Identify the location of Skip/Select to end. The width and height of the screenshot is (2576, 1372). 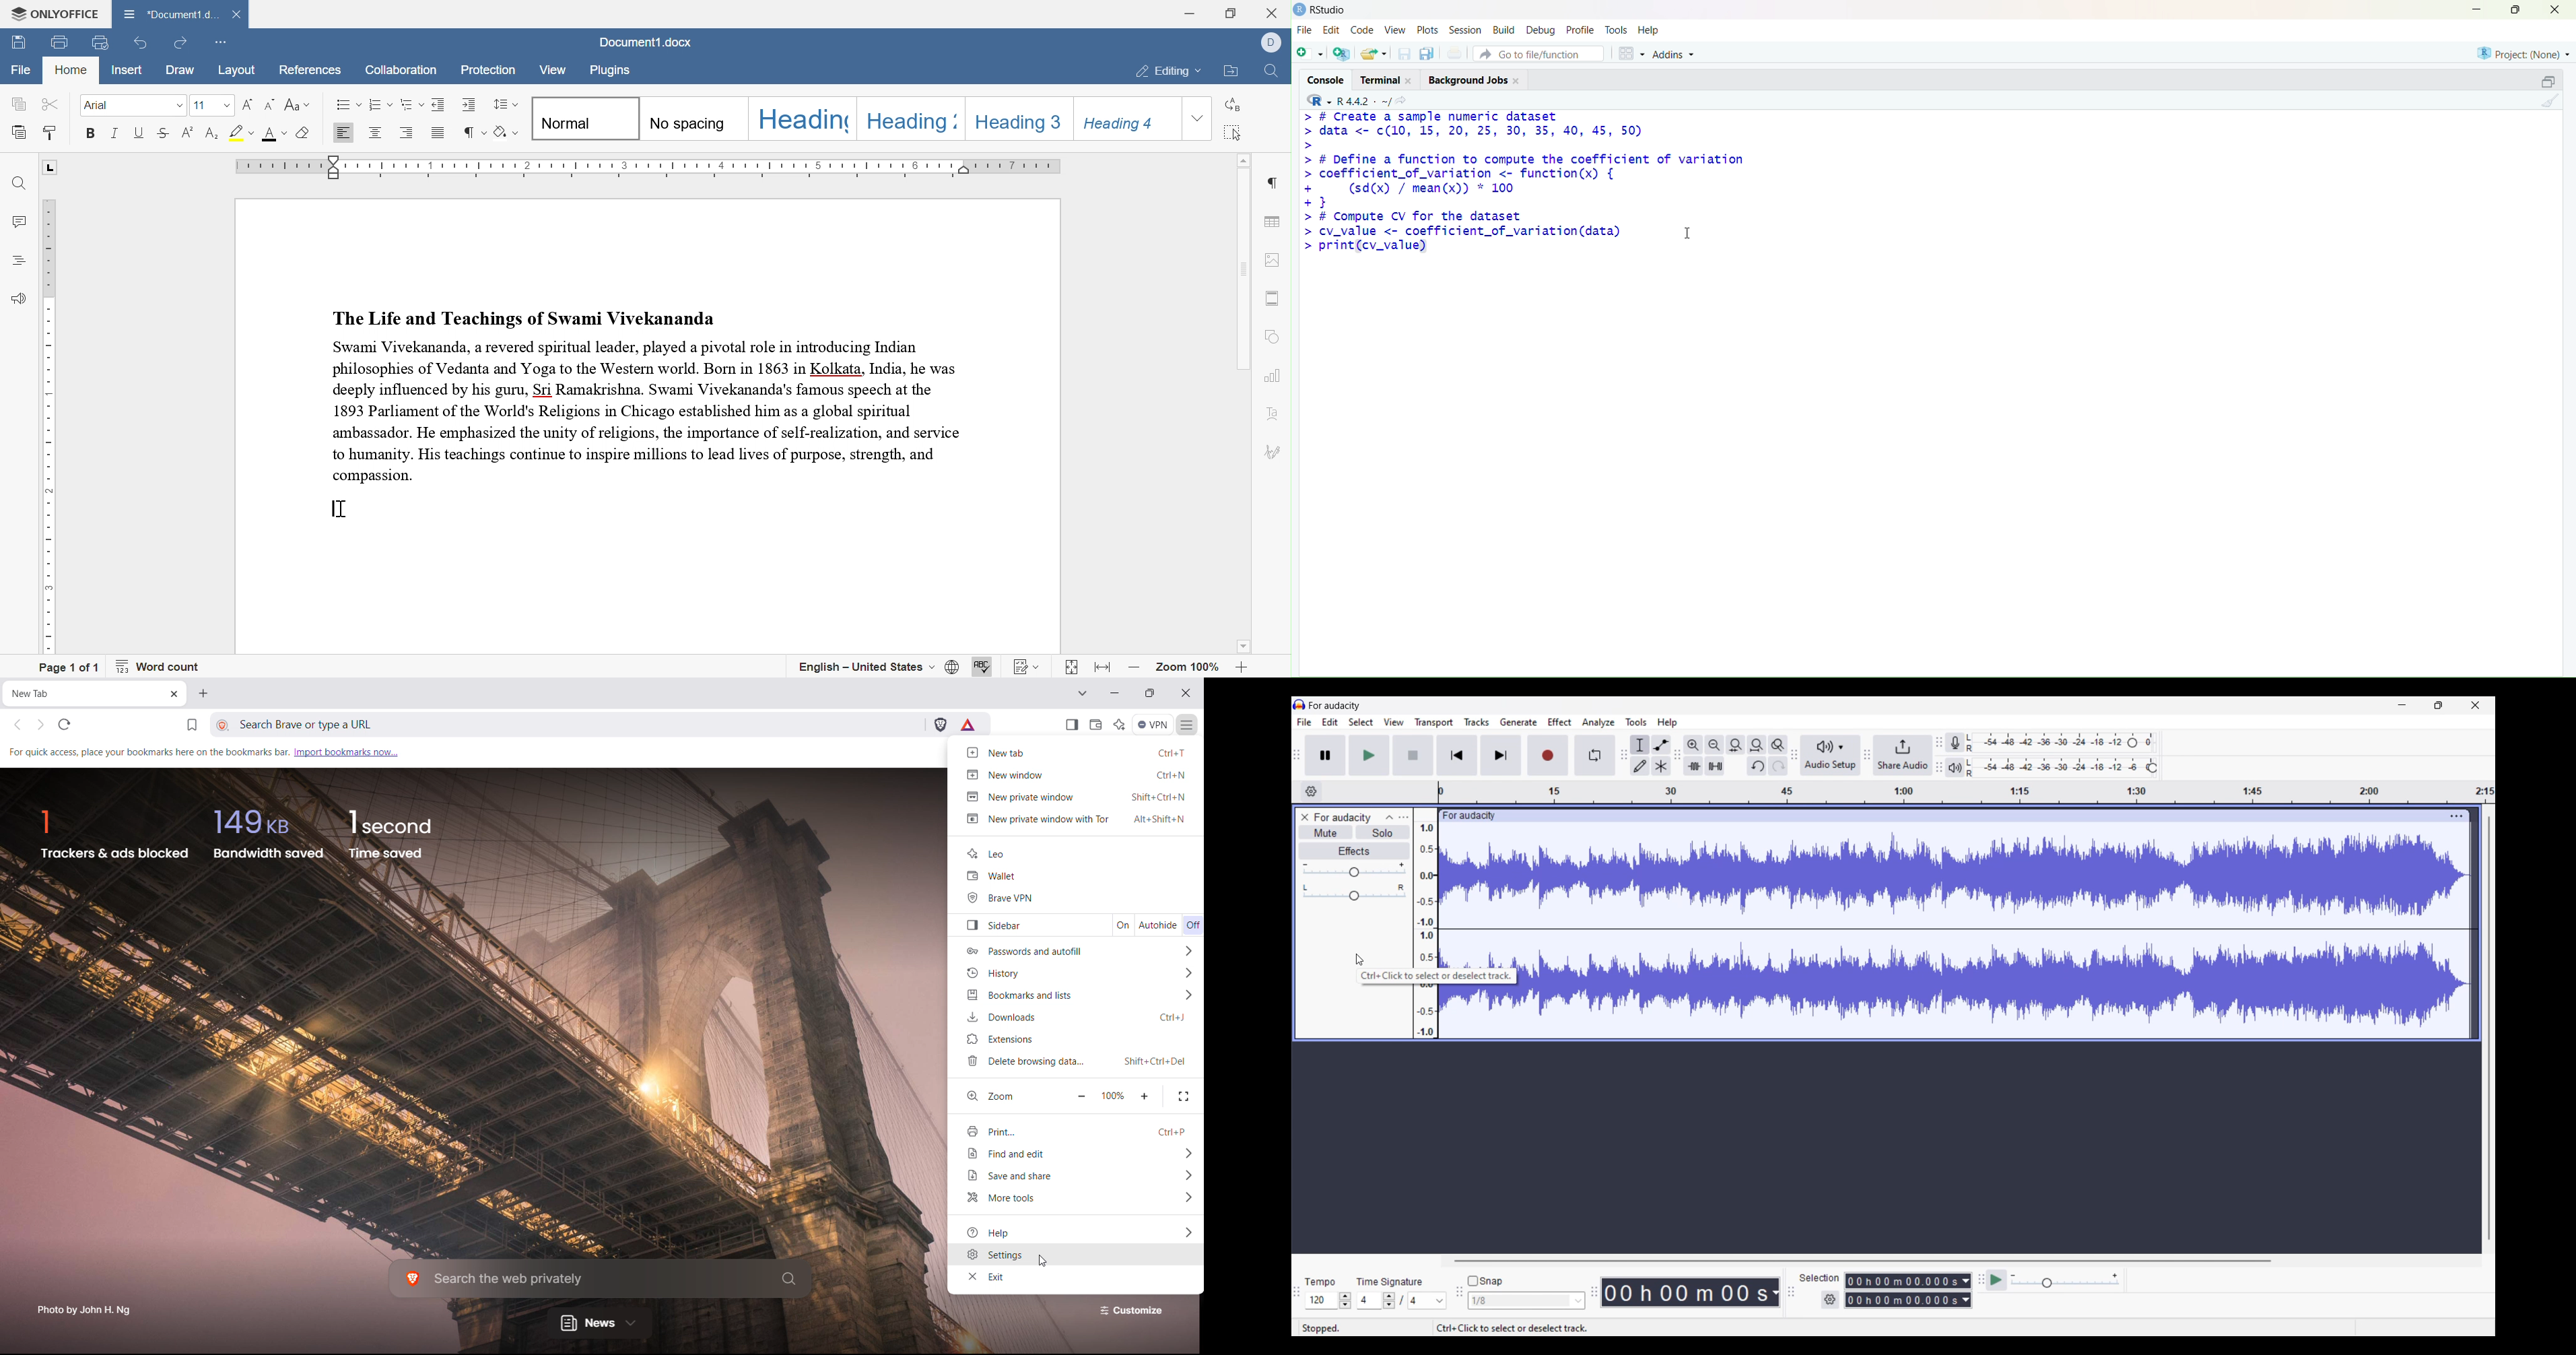
(1501, 755).